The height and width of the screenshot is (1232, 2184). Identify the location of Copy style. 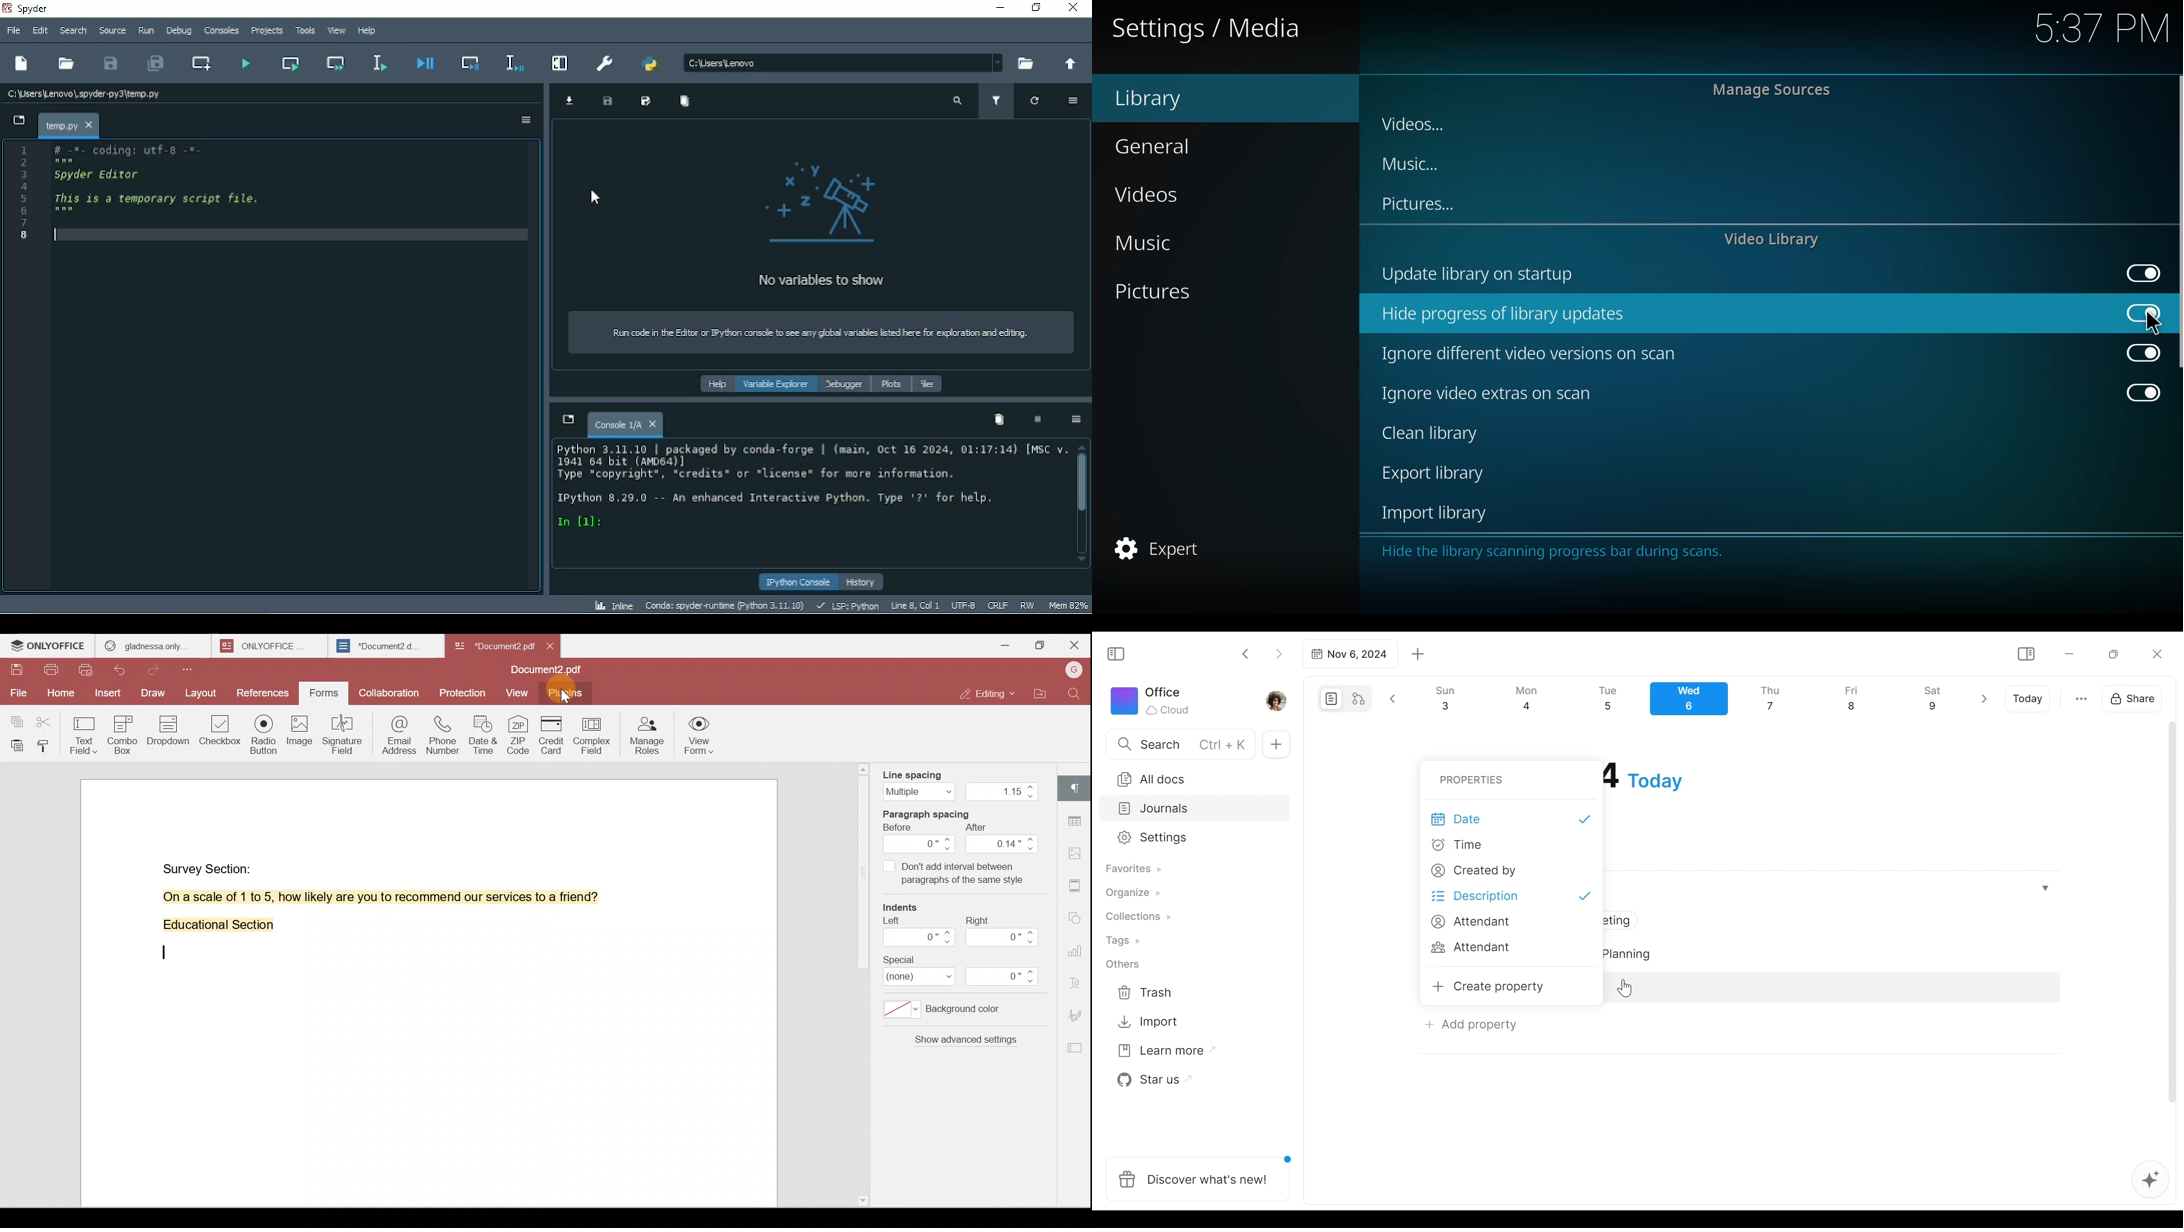
(45, 745).